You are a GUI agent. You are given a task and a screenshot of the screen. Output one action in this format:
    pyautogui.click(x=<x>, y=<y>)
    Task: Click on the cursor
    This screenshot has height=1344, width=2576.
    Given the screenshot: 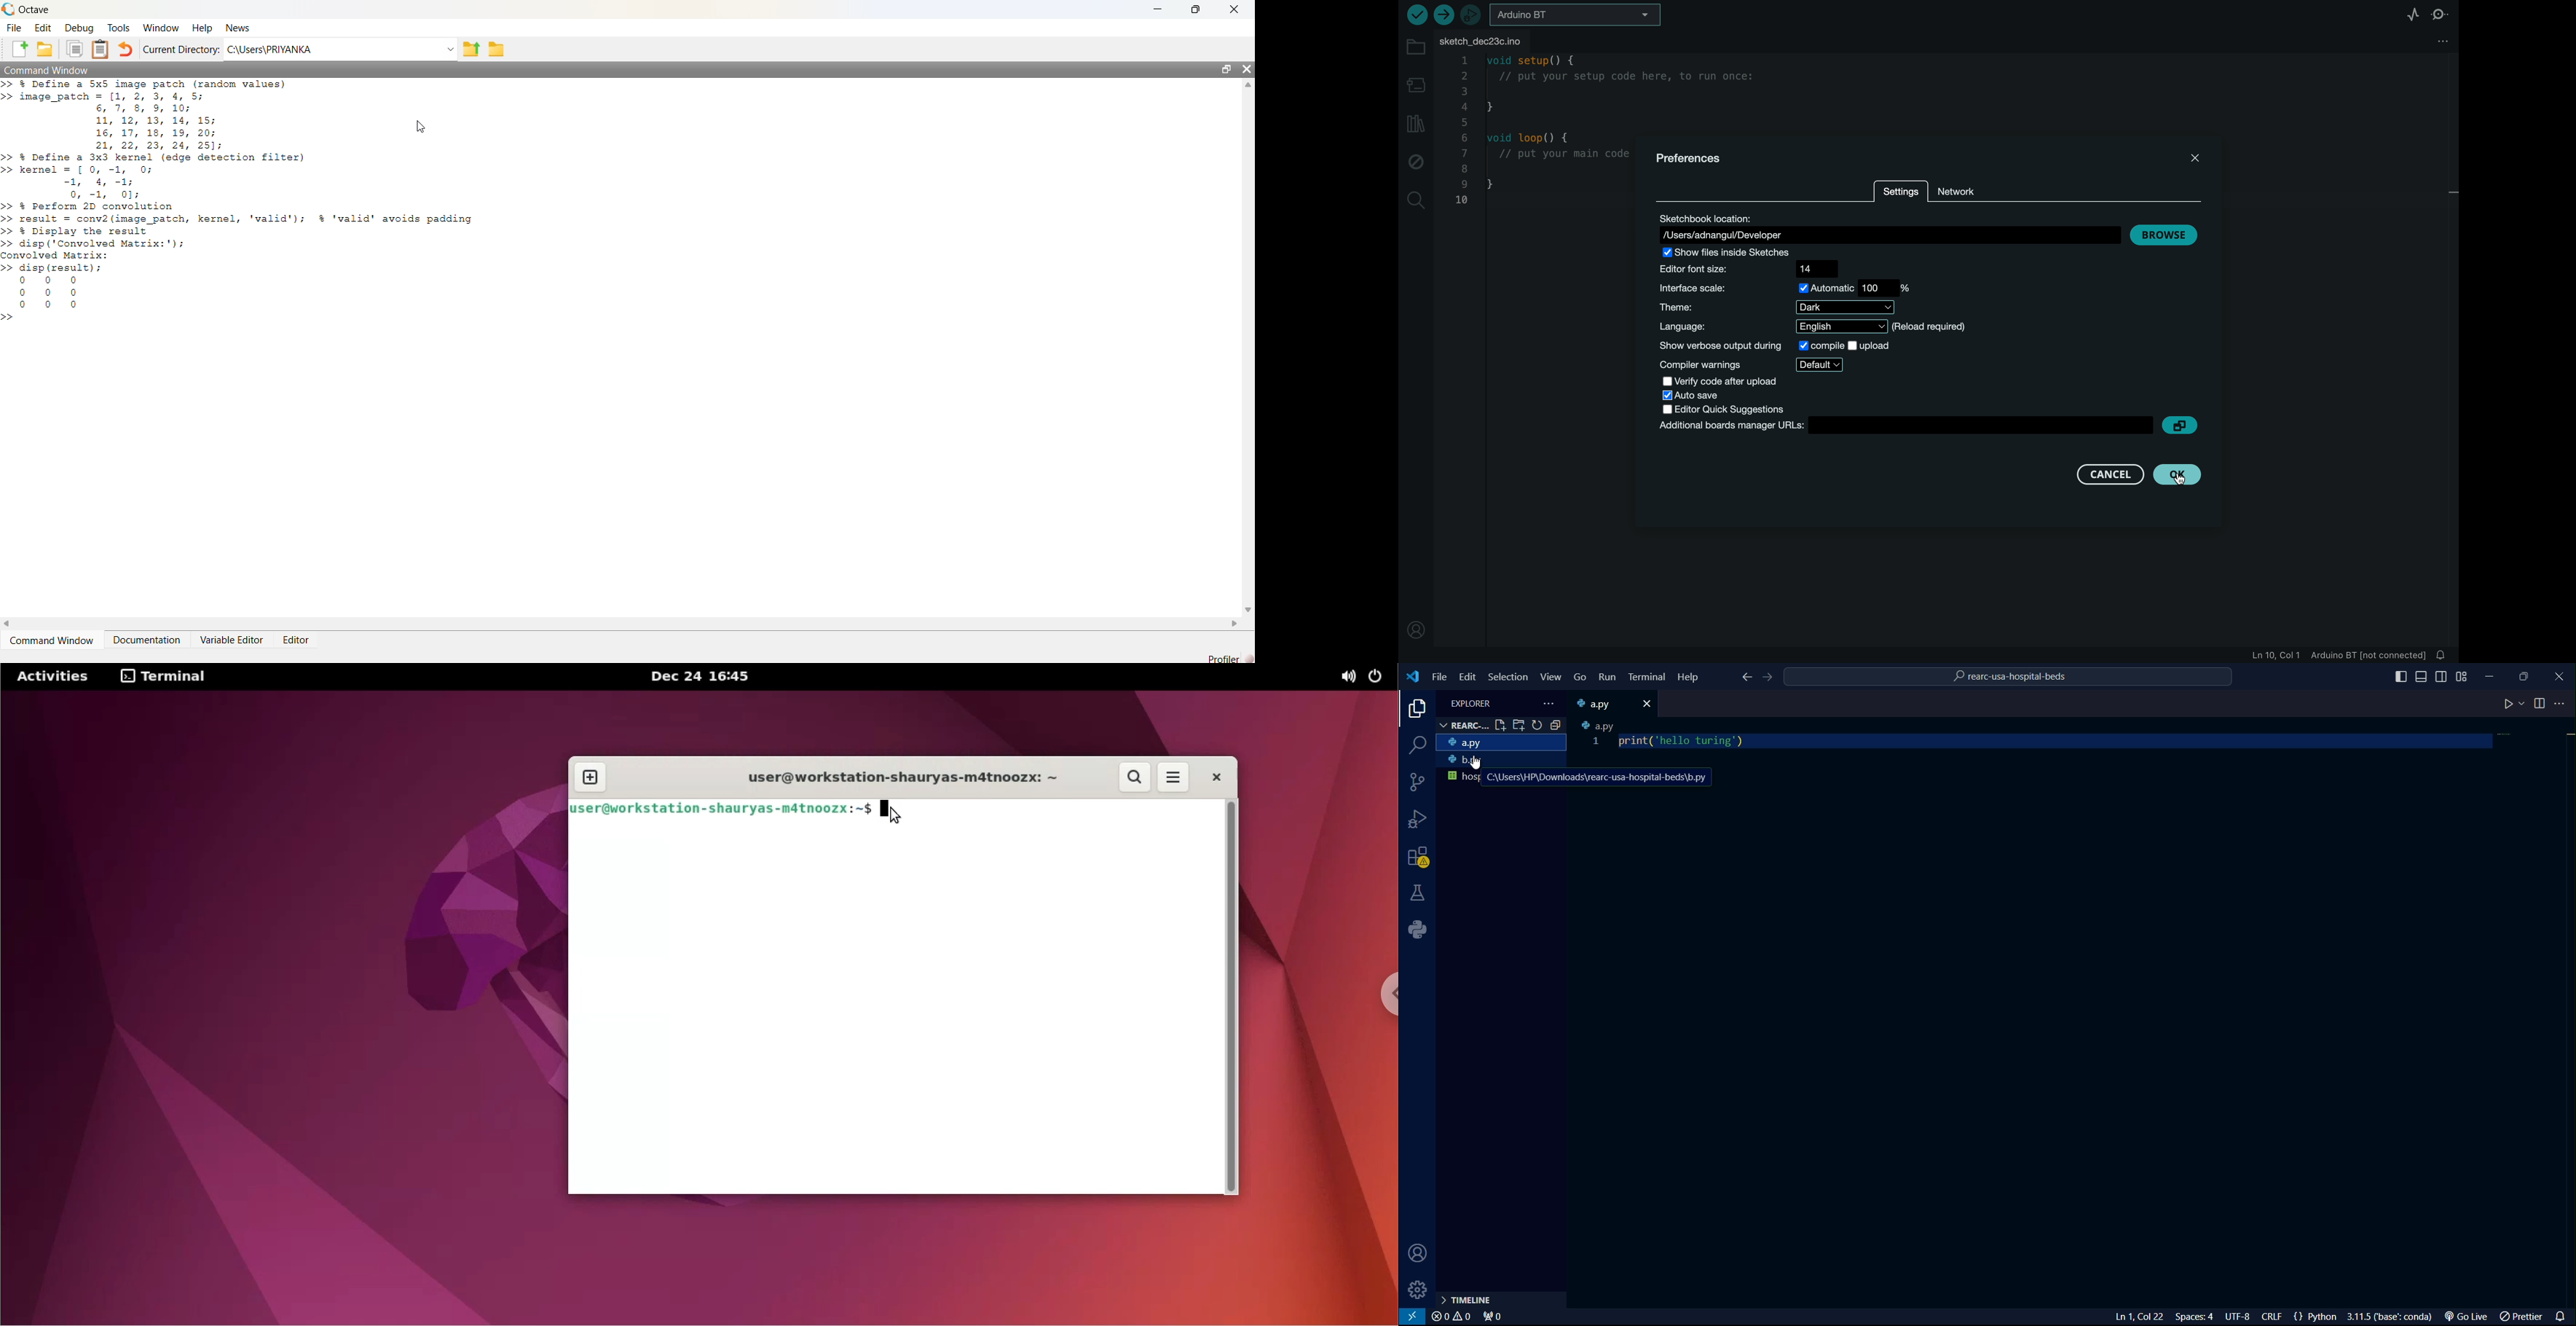 What is the action you would take?
    pyautogui.click(x=1474, y=763)
    